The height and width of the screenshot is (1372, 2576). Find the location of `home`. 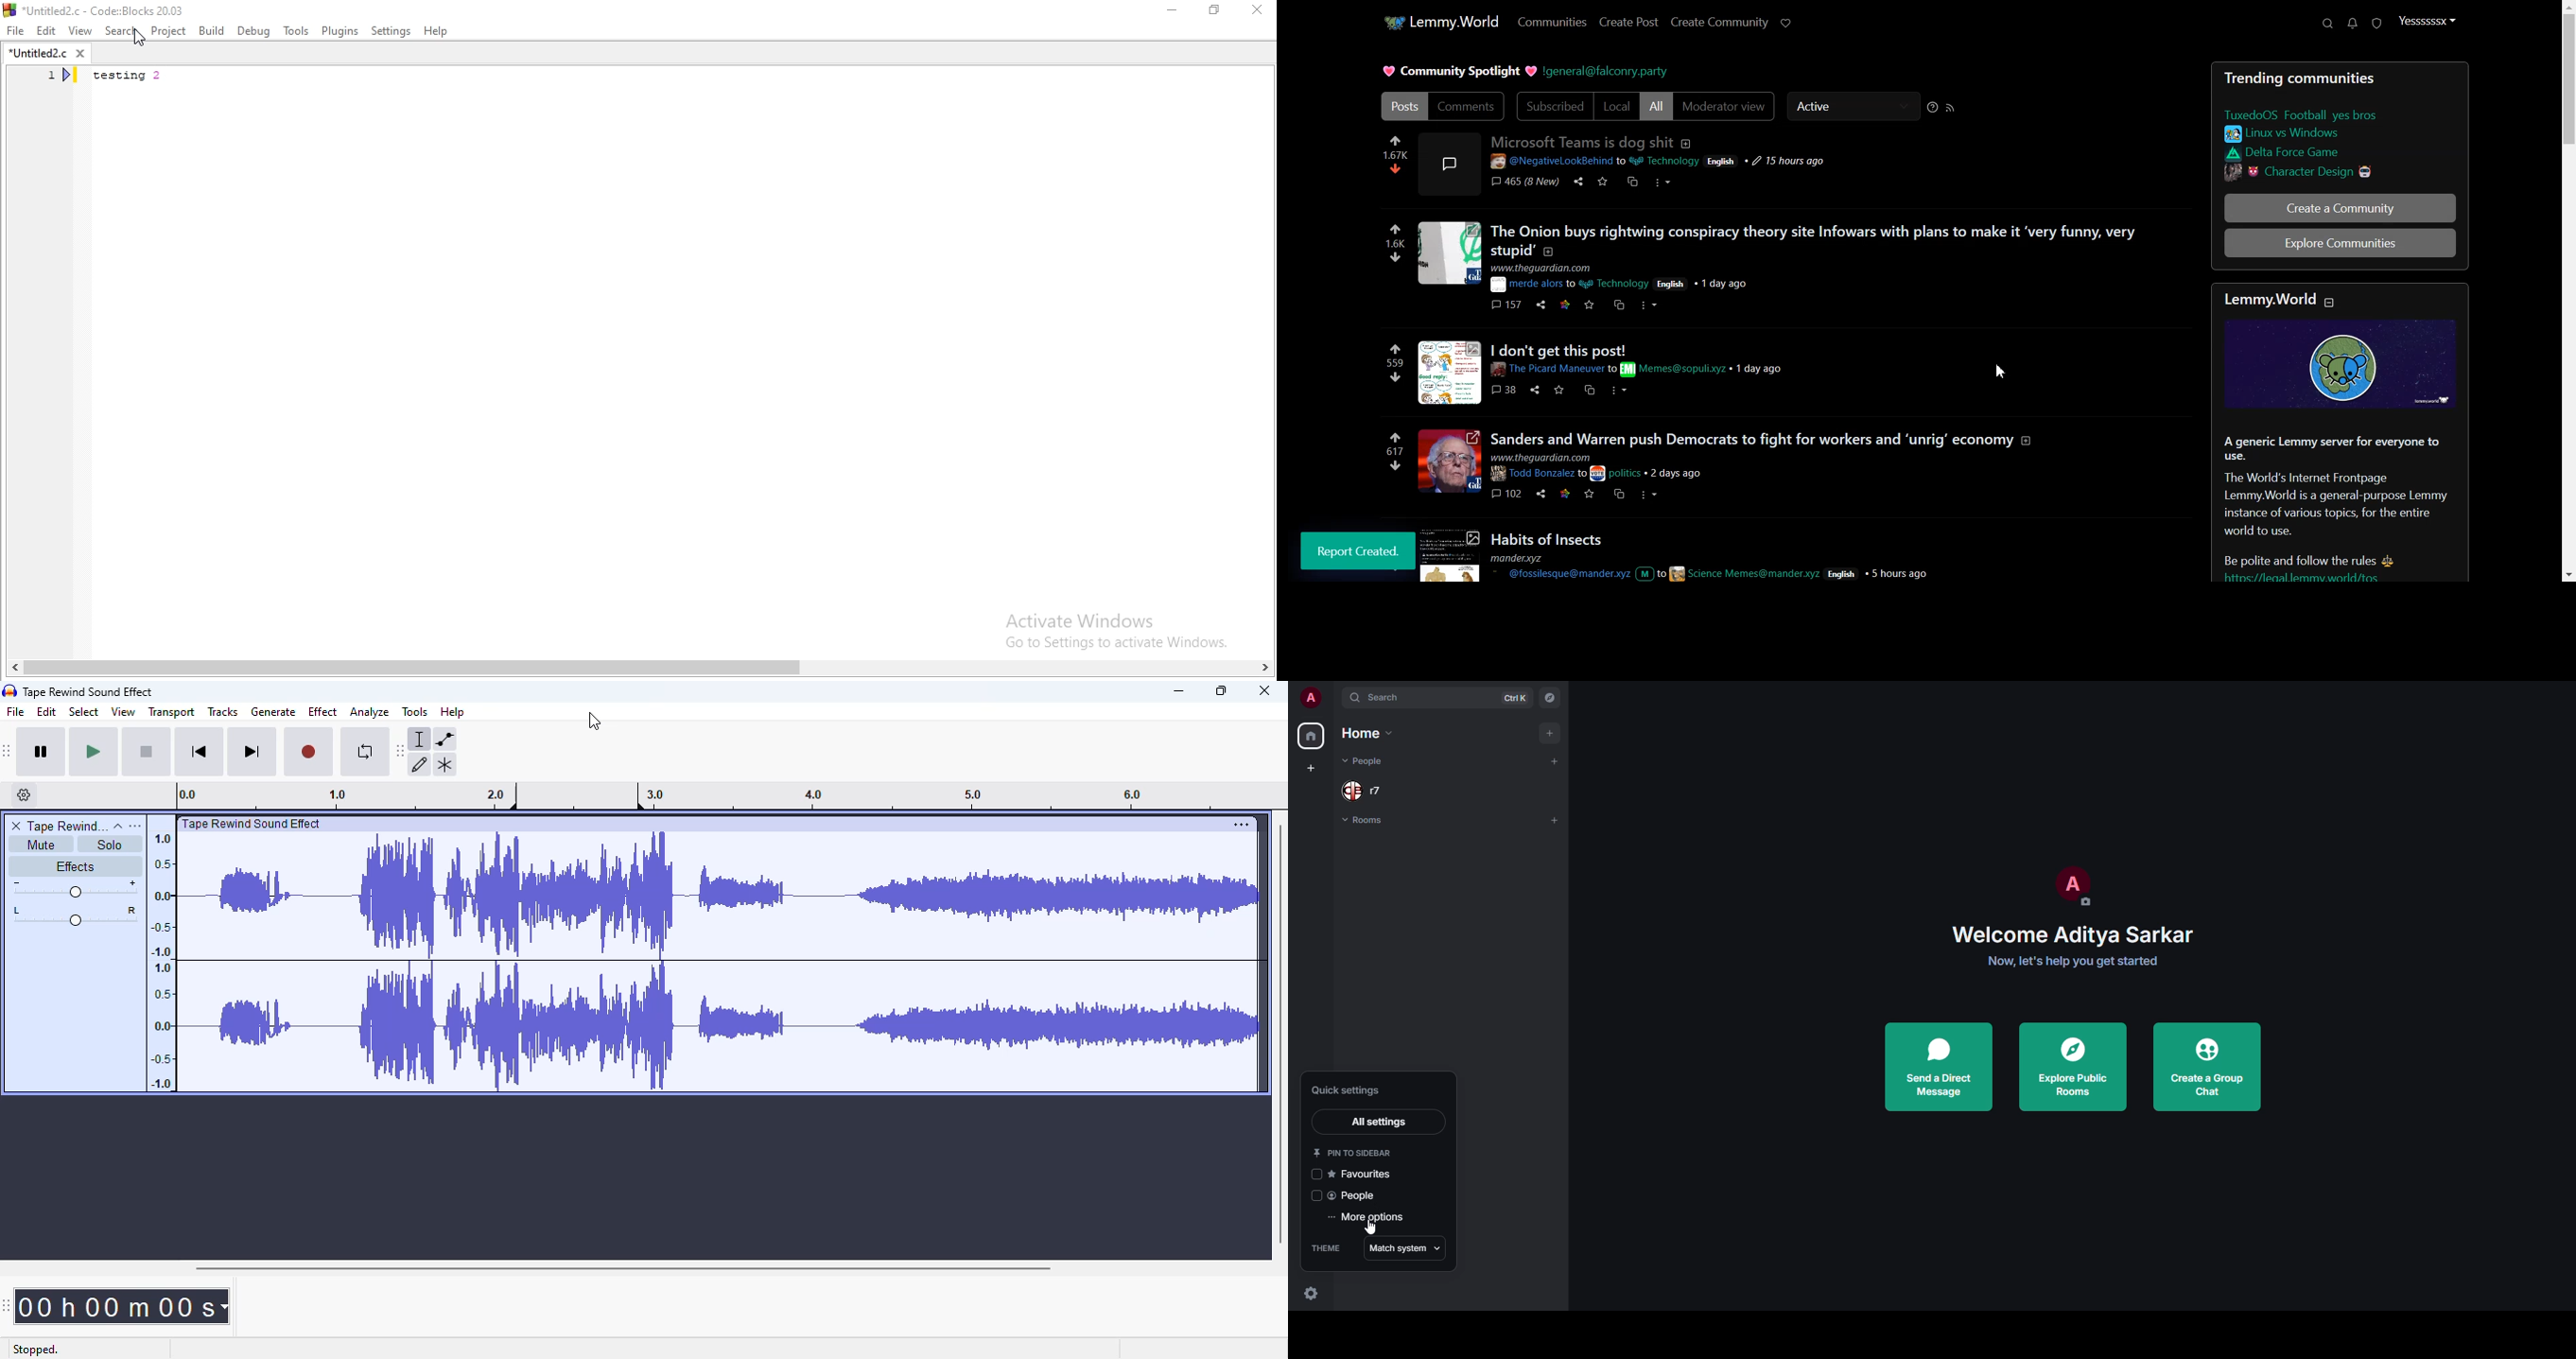

home is located at coordinates (1366, 733).